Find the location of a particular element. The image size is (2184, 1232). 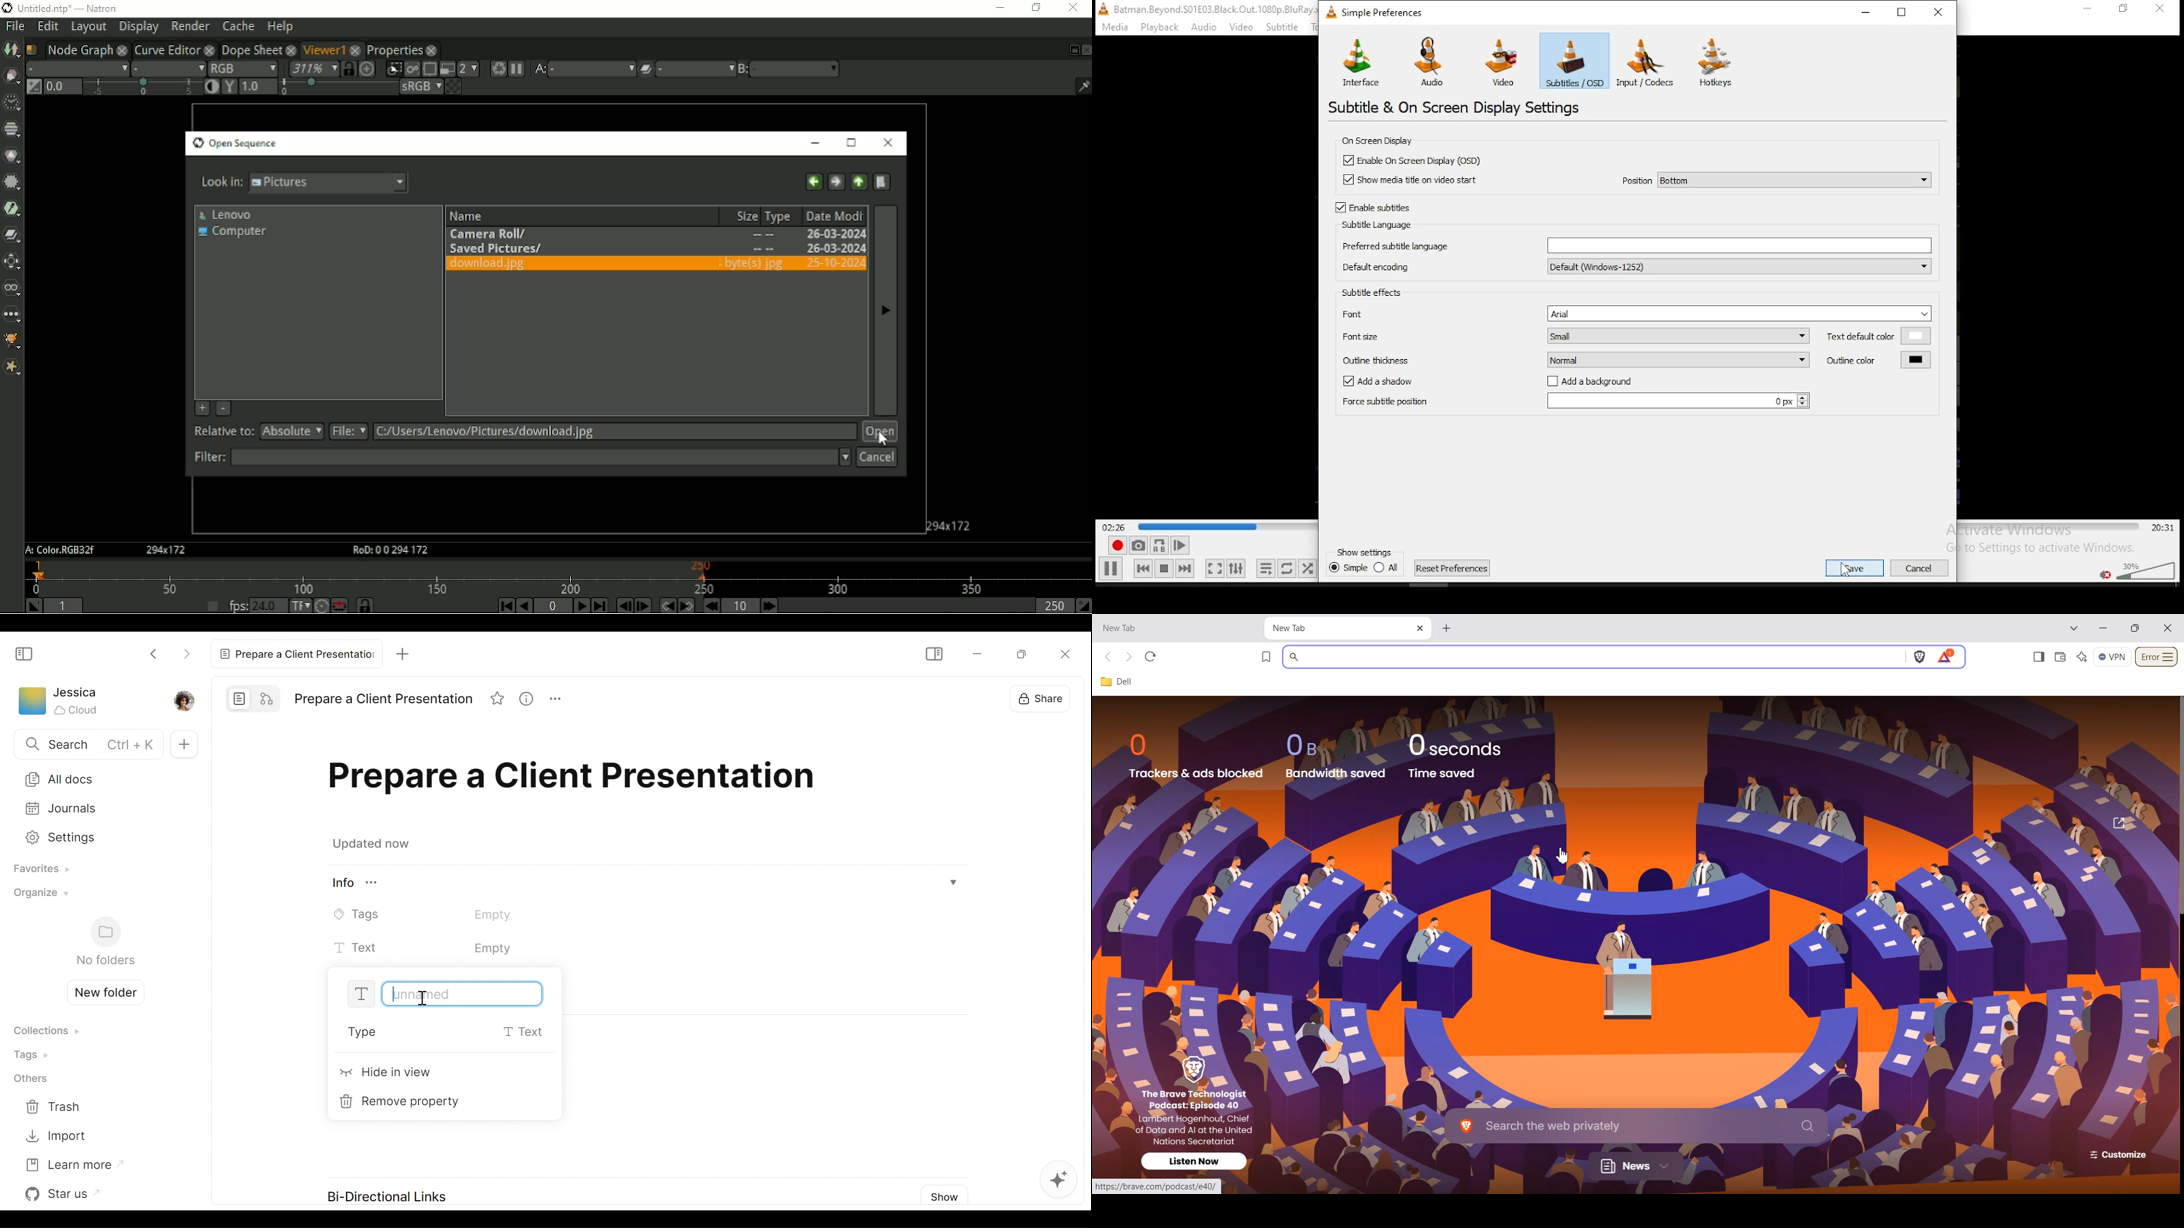

small is located at coordinates (1680, 369).